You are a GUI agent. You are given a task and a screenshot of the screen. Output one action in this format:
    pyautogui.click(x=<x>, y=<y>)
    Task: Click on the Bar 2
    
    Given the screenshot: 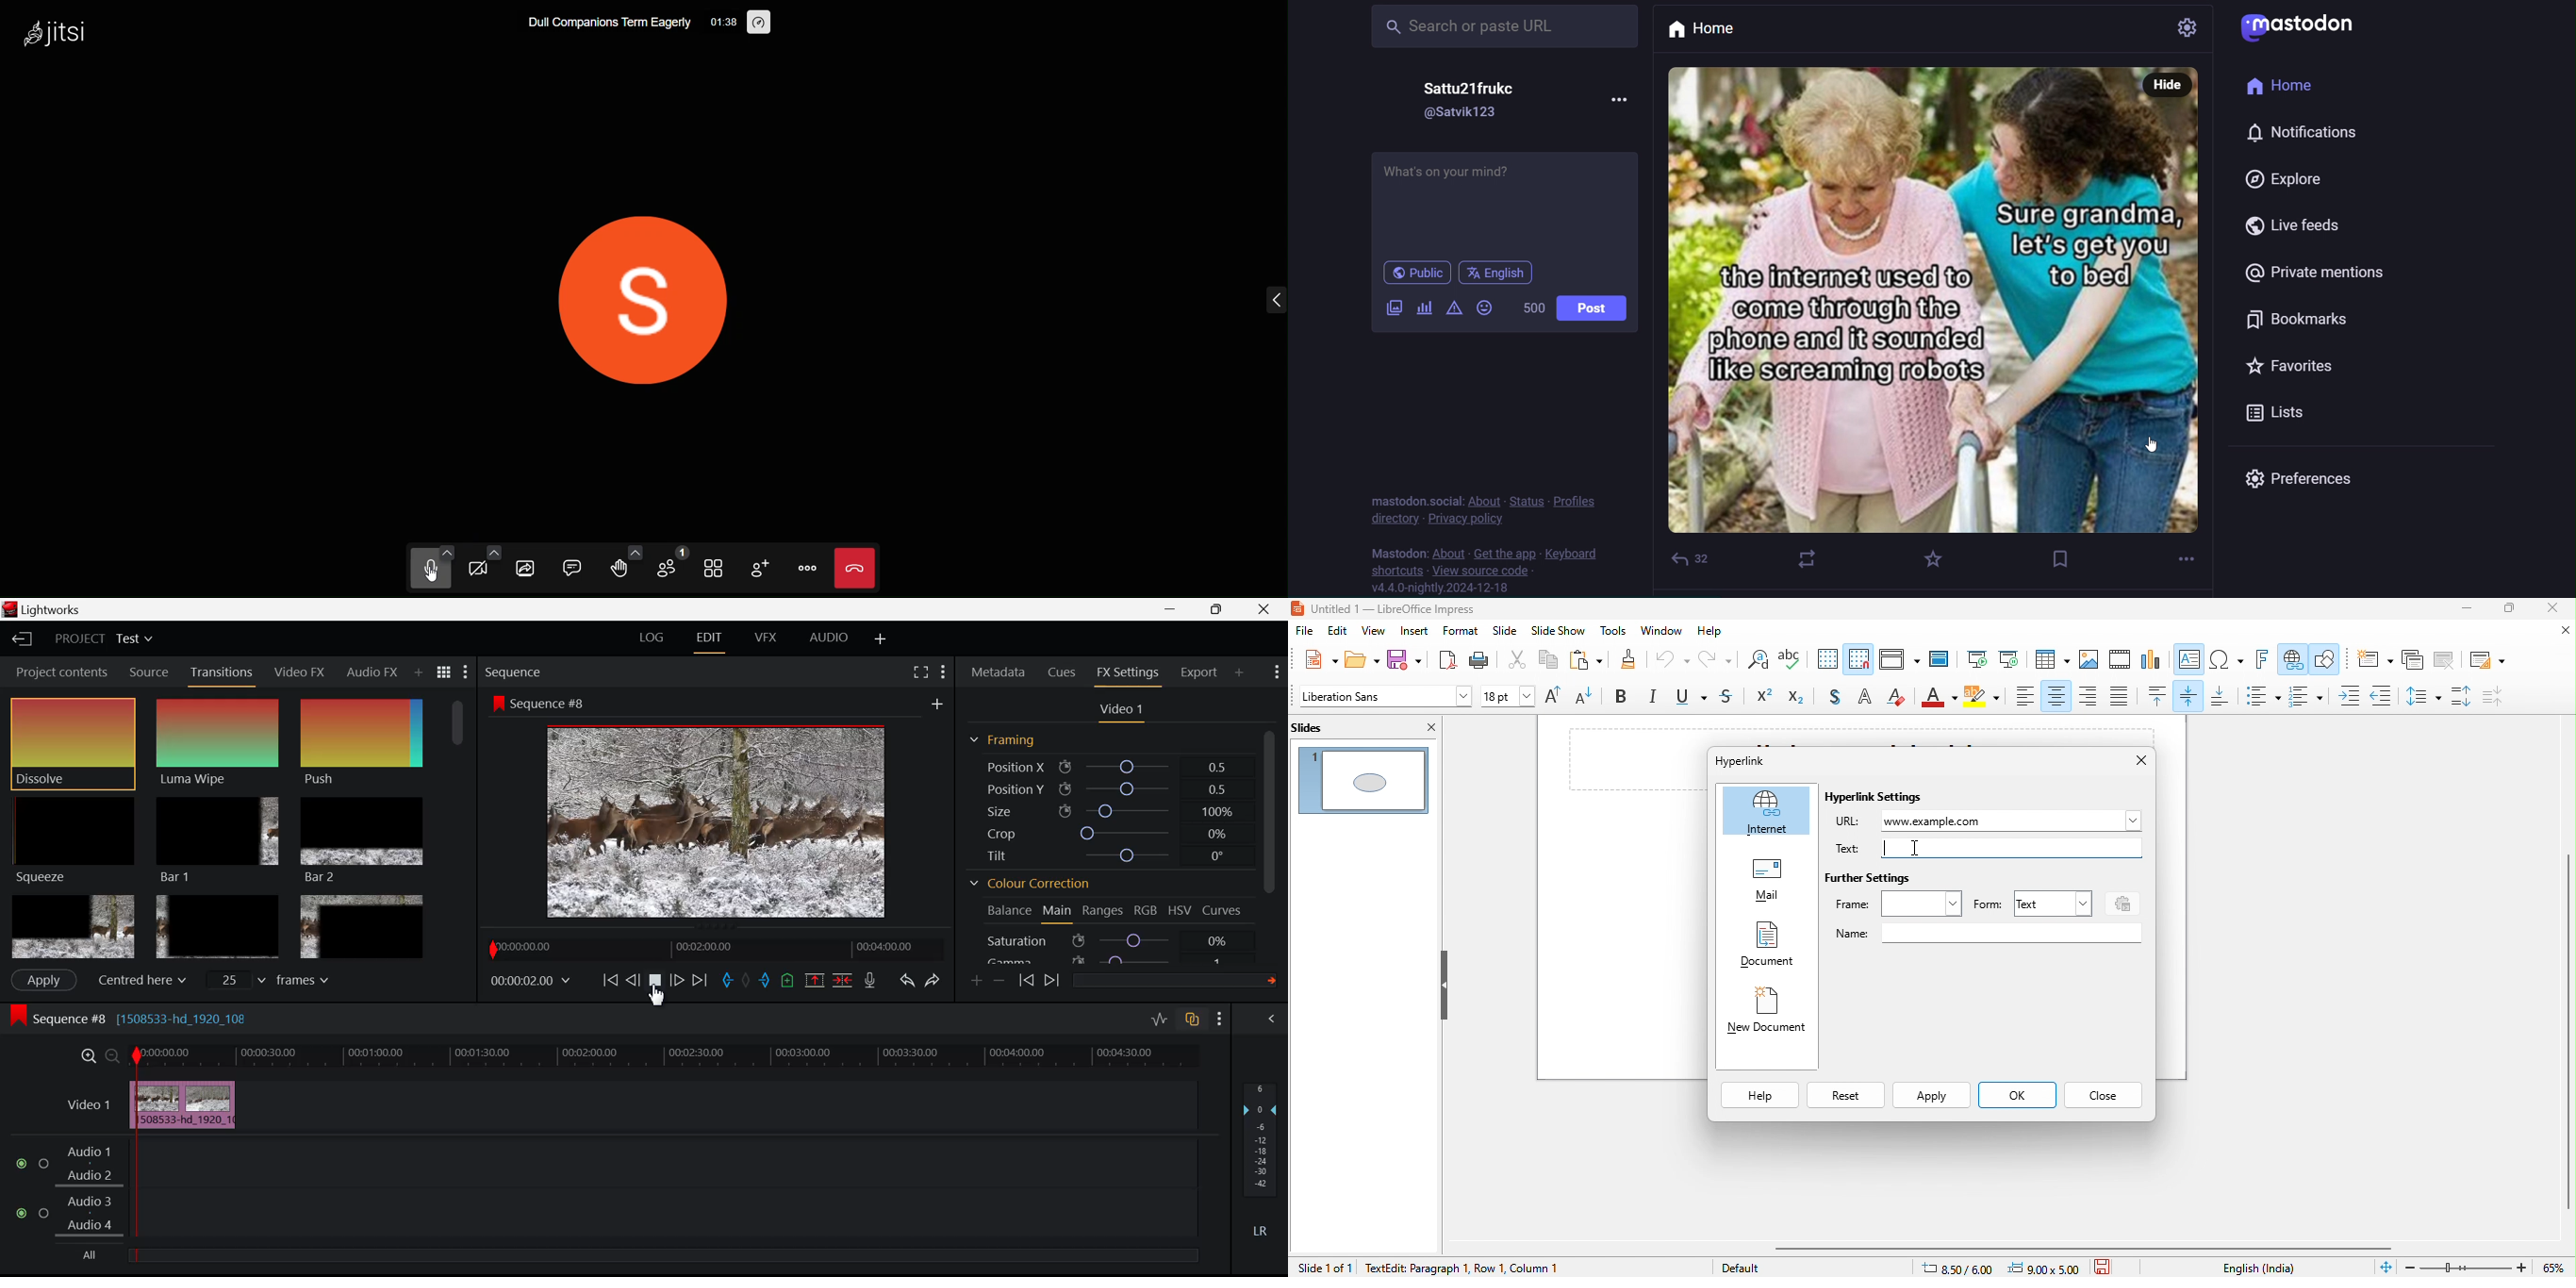 What is the action you would take?
    pyautogui.click(x=363, y=840)
    